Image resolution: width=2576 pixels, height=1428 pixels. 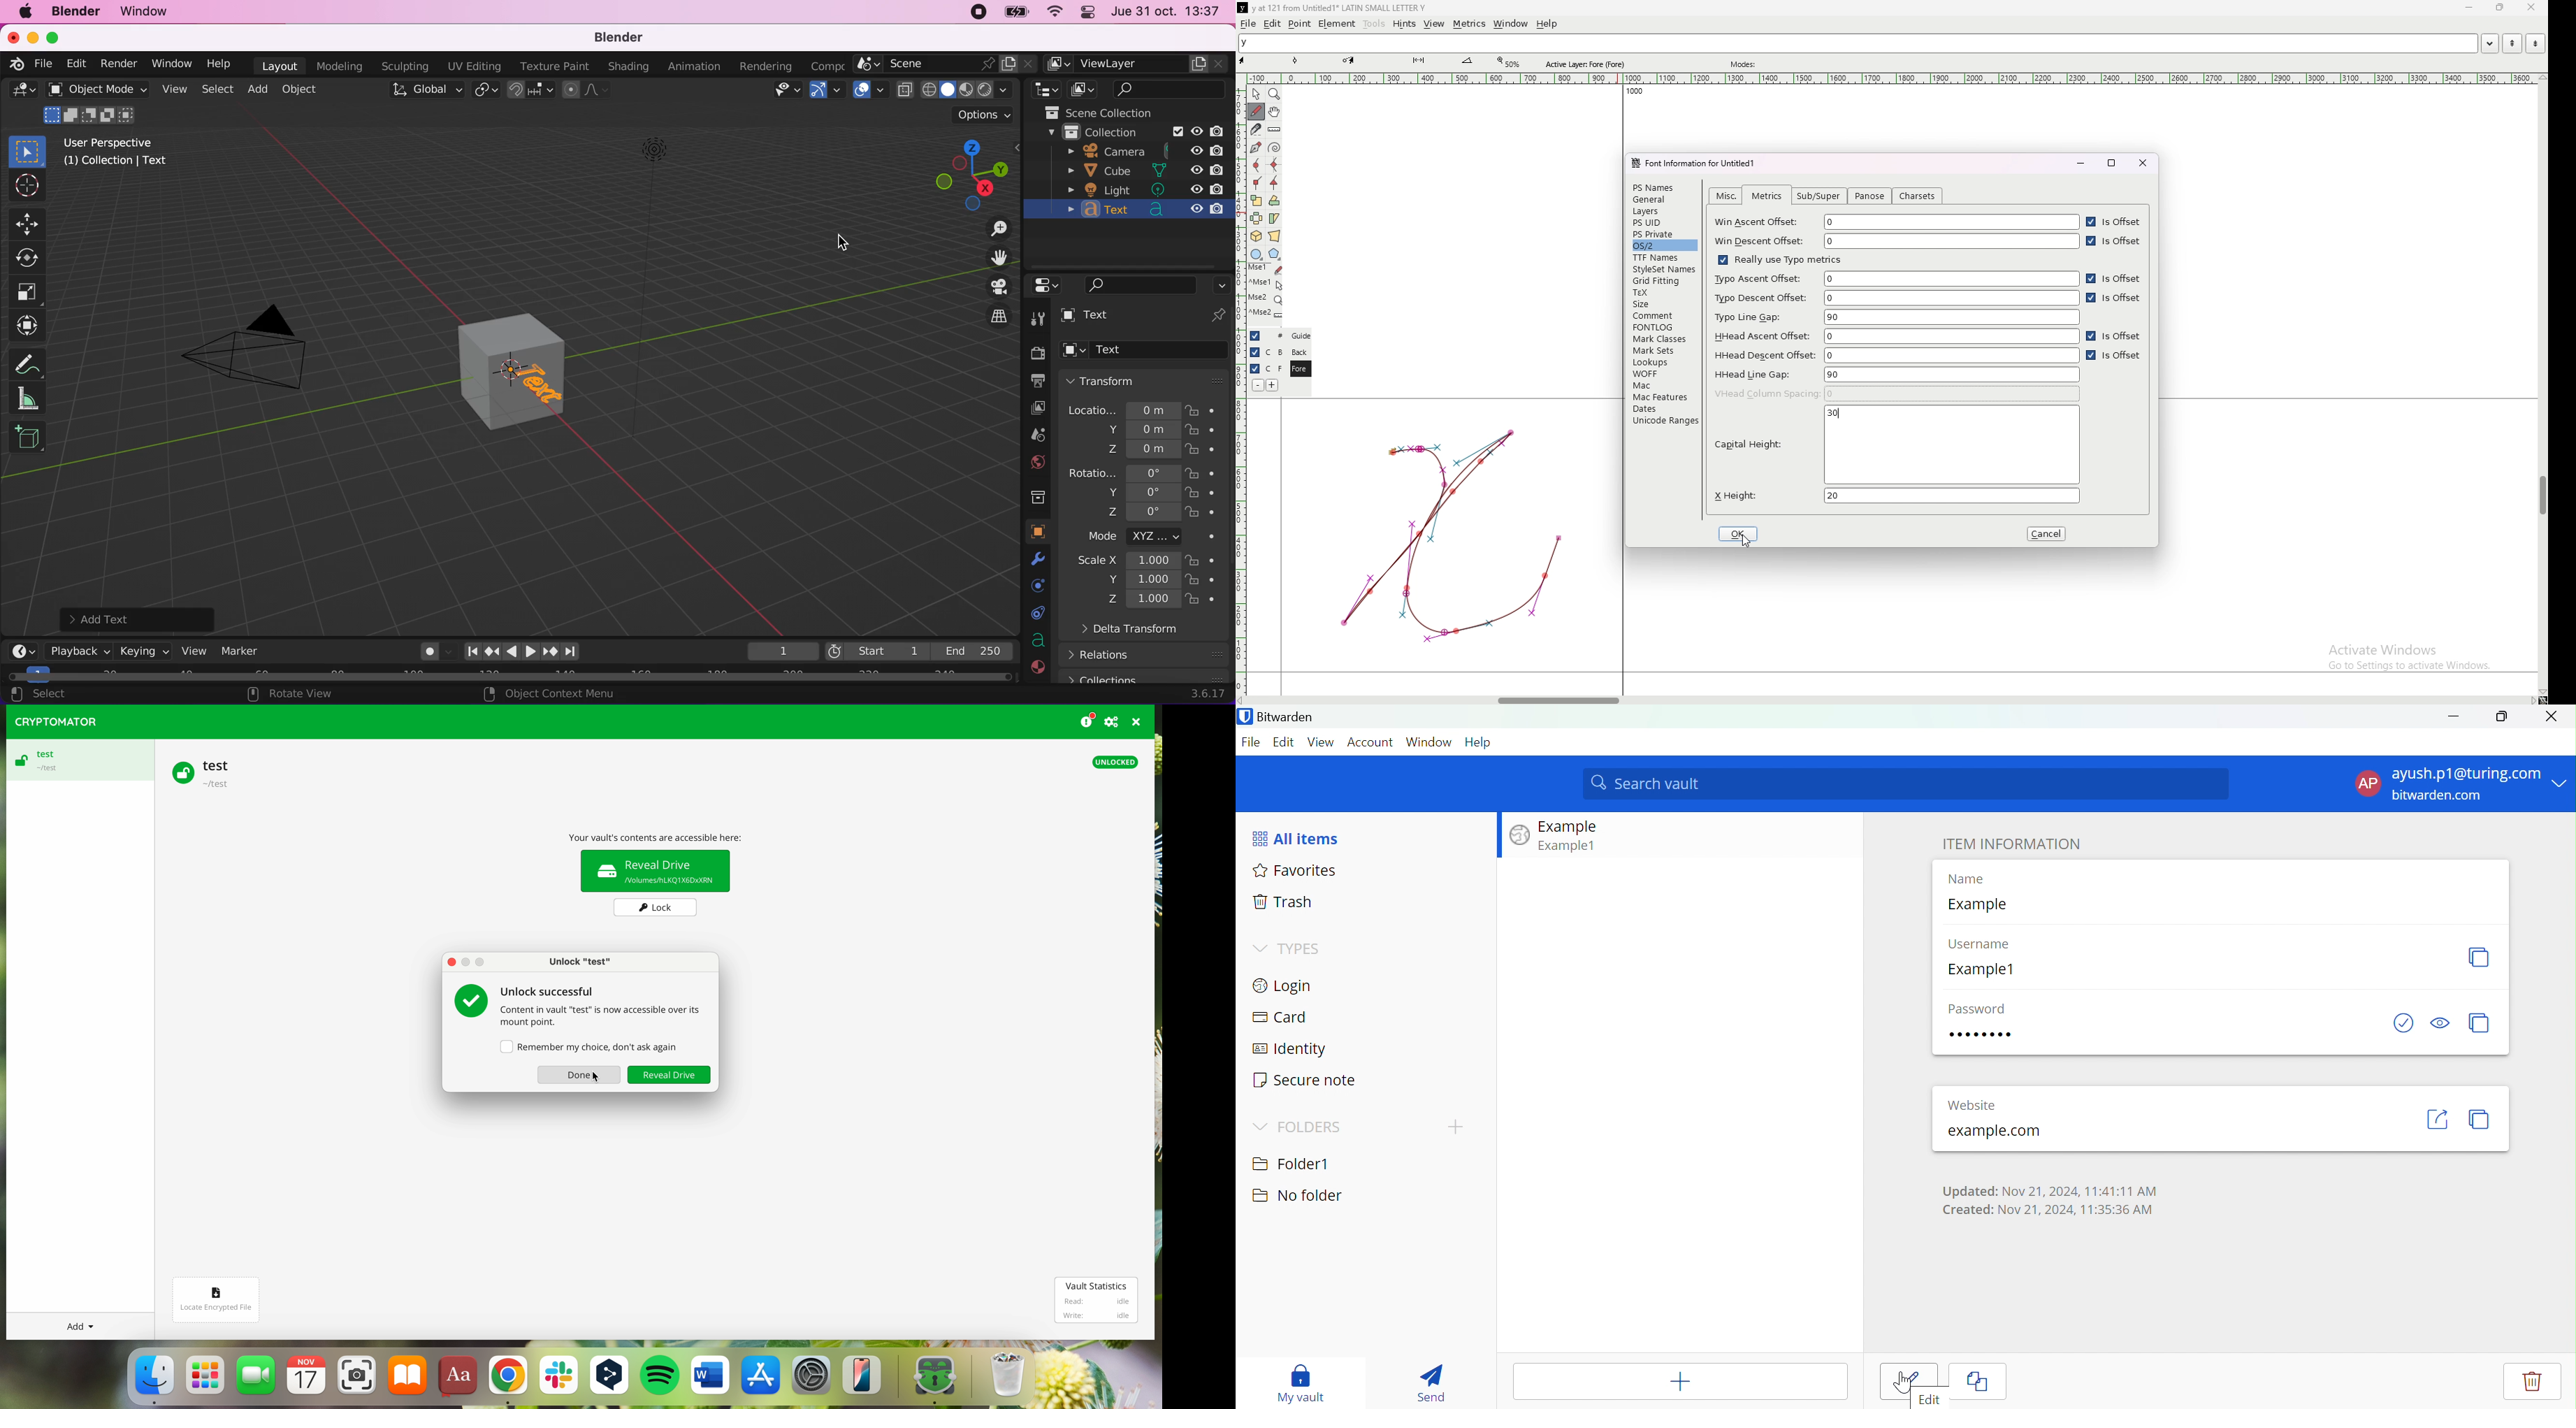 I want to click on win ascent offset 0, so click(x=1898, y=222).